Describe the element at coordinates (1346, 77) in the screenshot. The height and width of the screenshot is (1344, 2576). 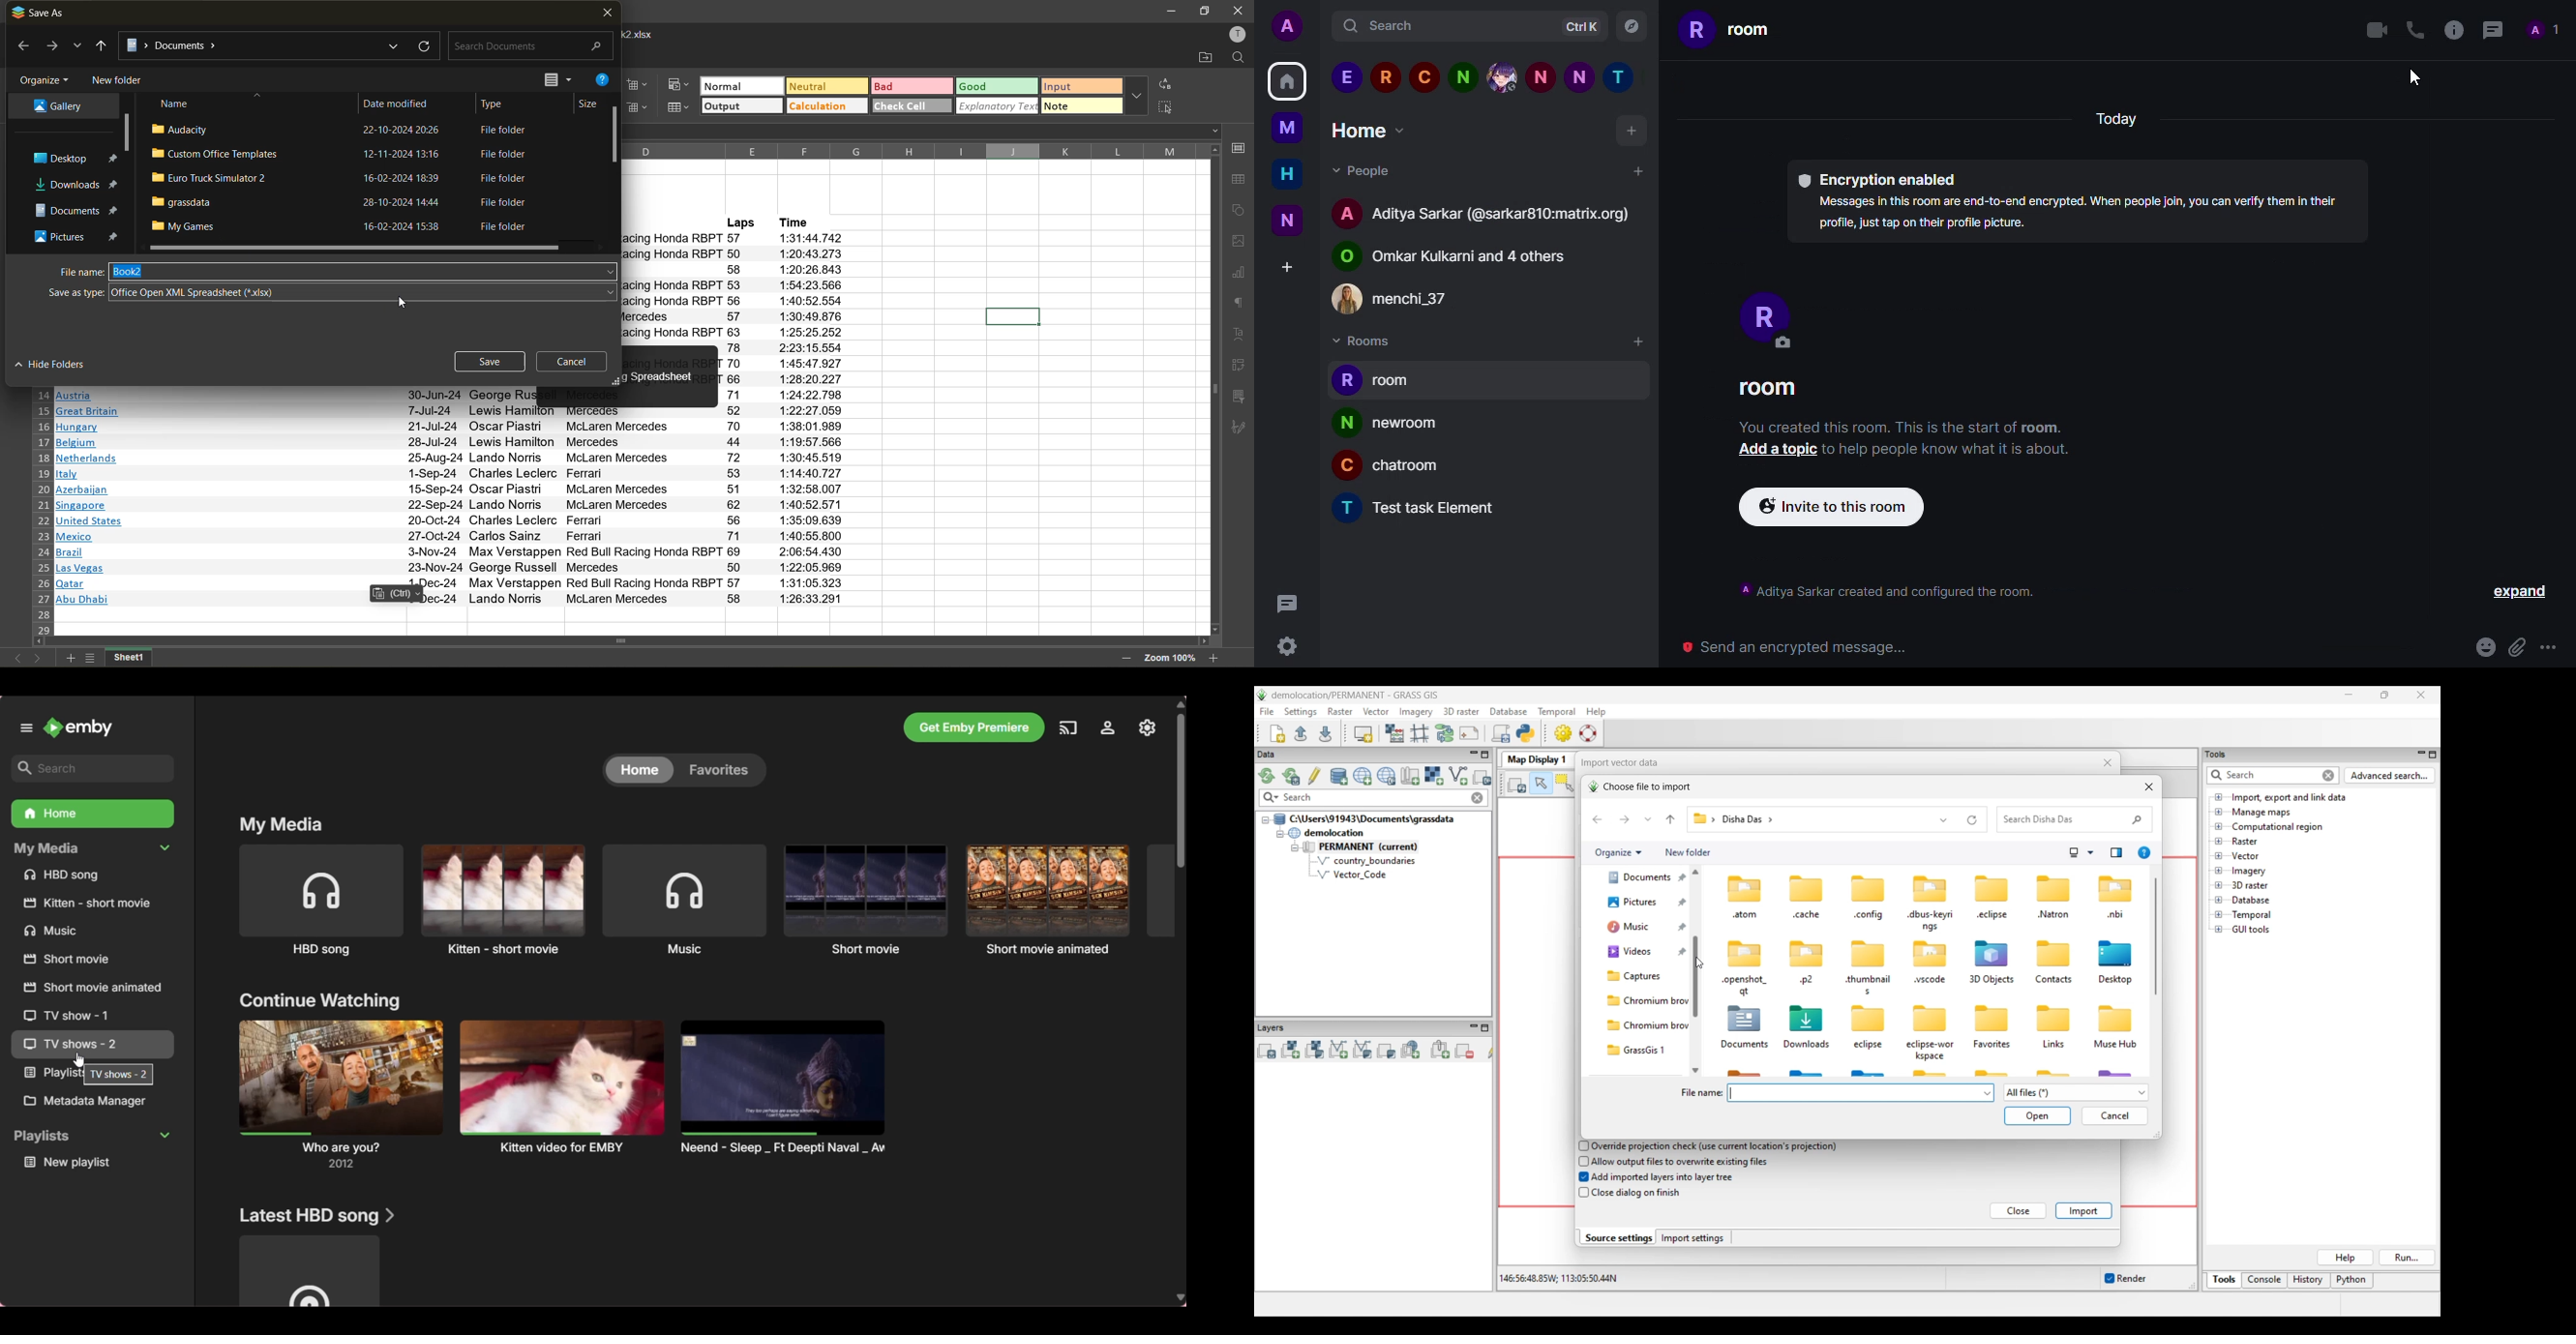
I see `people 1` at that location.